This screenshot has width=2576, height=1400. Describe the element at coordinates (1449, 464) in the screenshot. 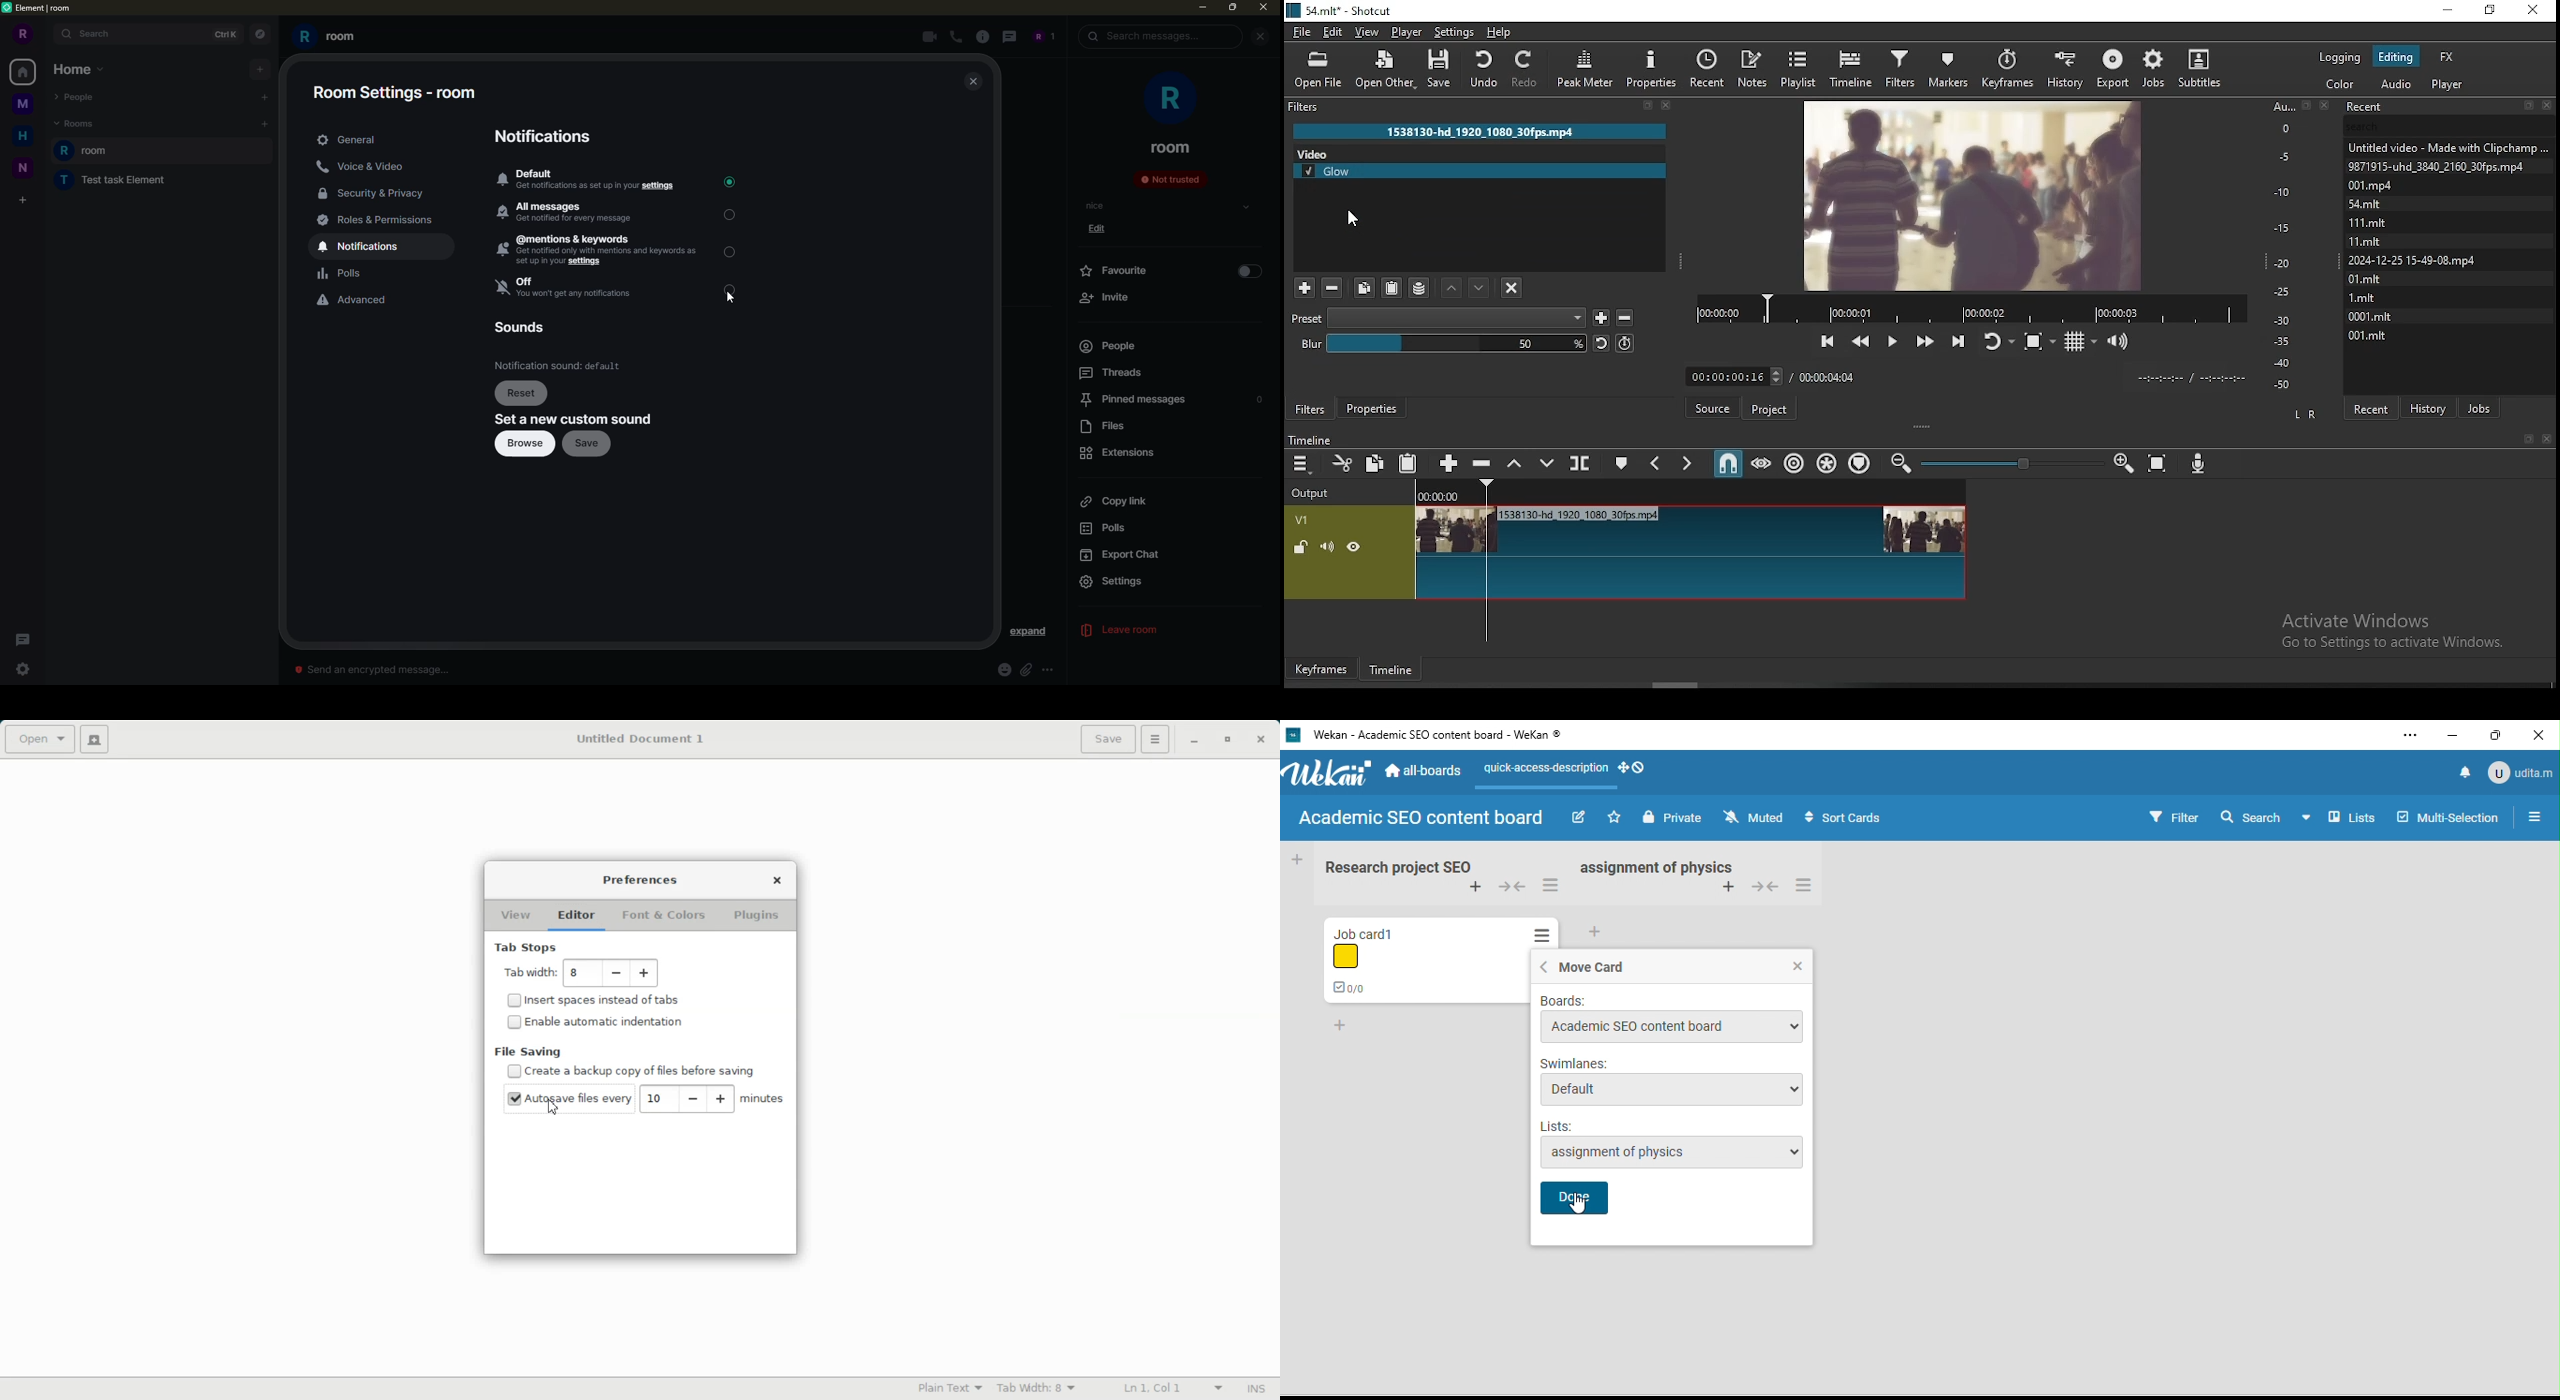

I see `append` at that location.